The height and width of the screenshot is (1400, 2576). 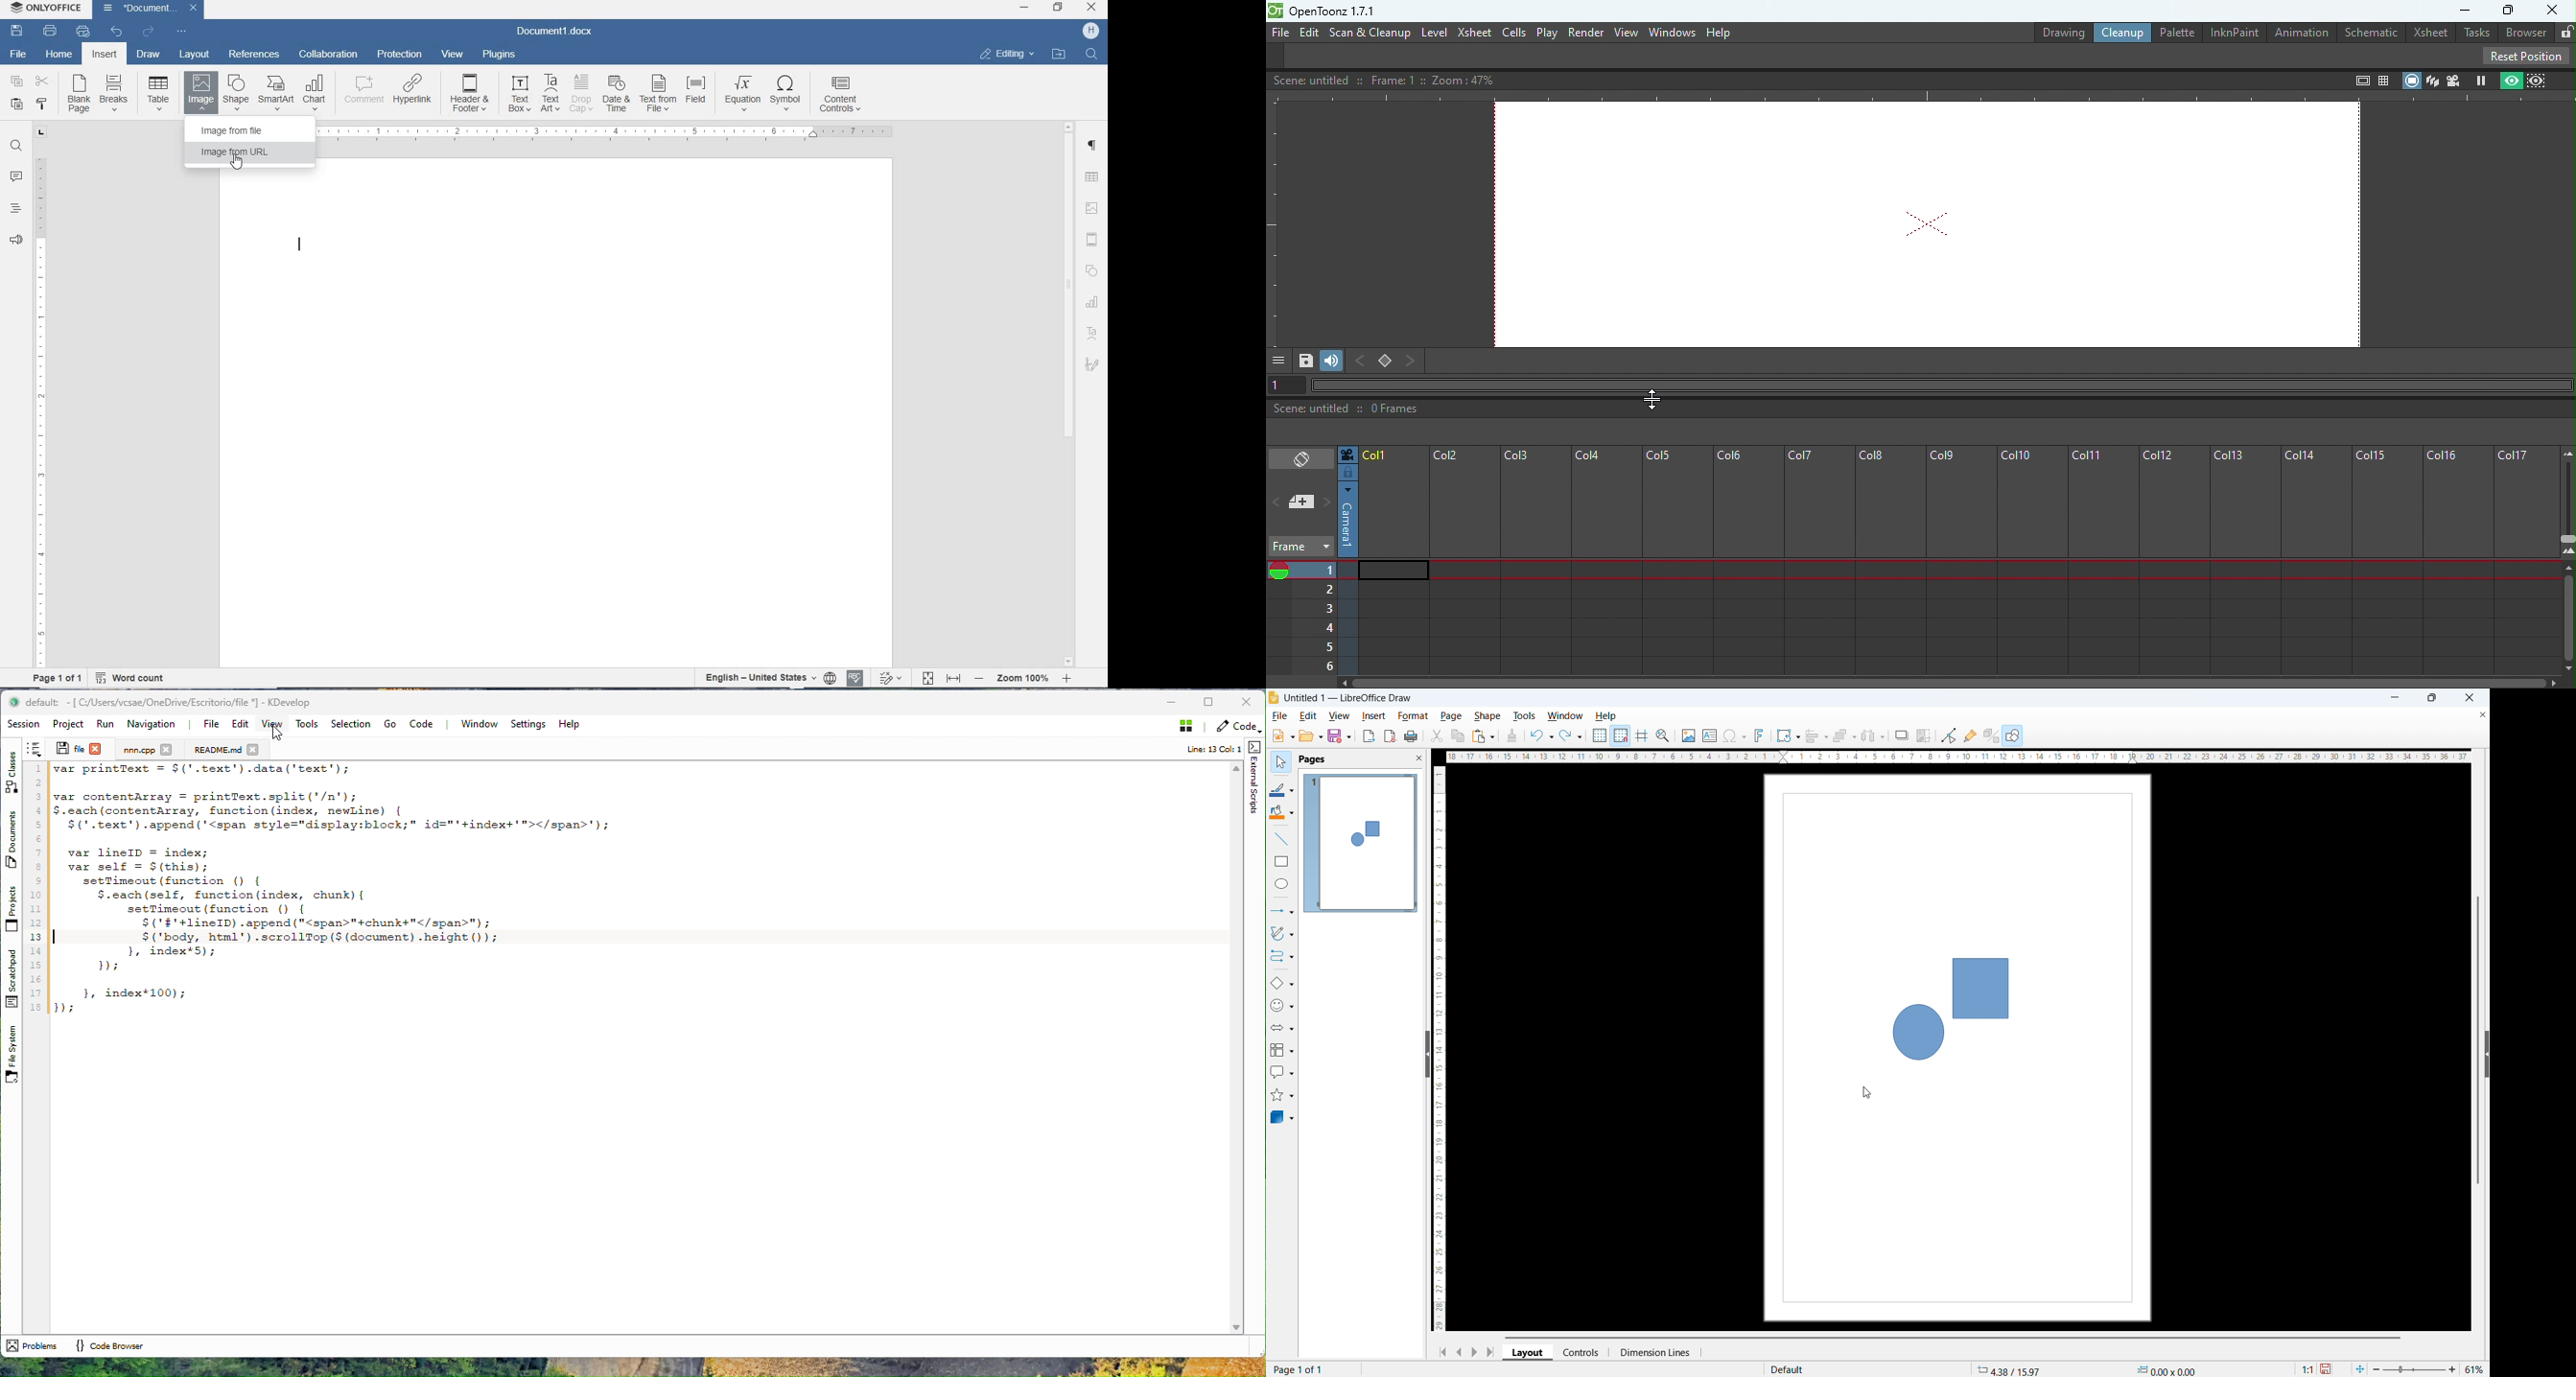 What do you see at coordinates (1474, 34) in the screenshot?
I see `Xsheet` at bounding box center [1474, 34].